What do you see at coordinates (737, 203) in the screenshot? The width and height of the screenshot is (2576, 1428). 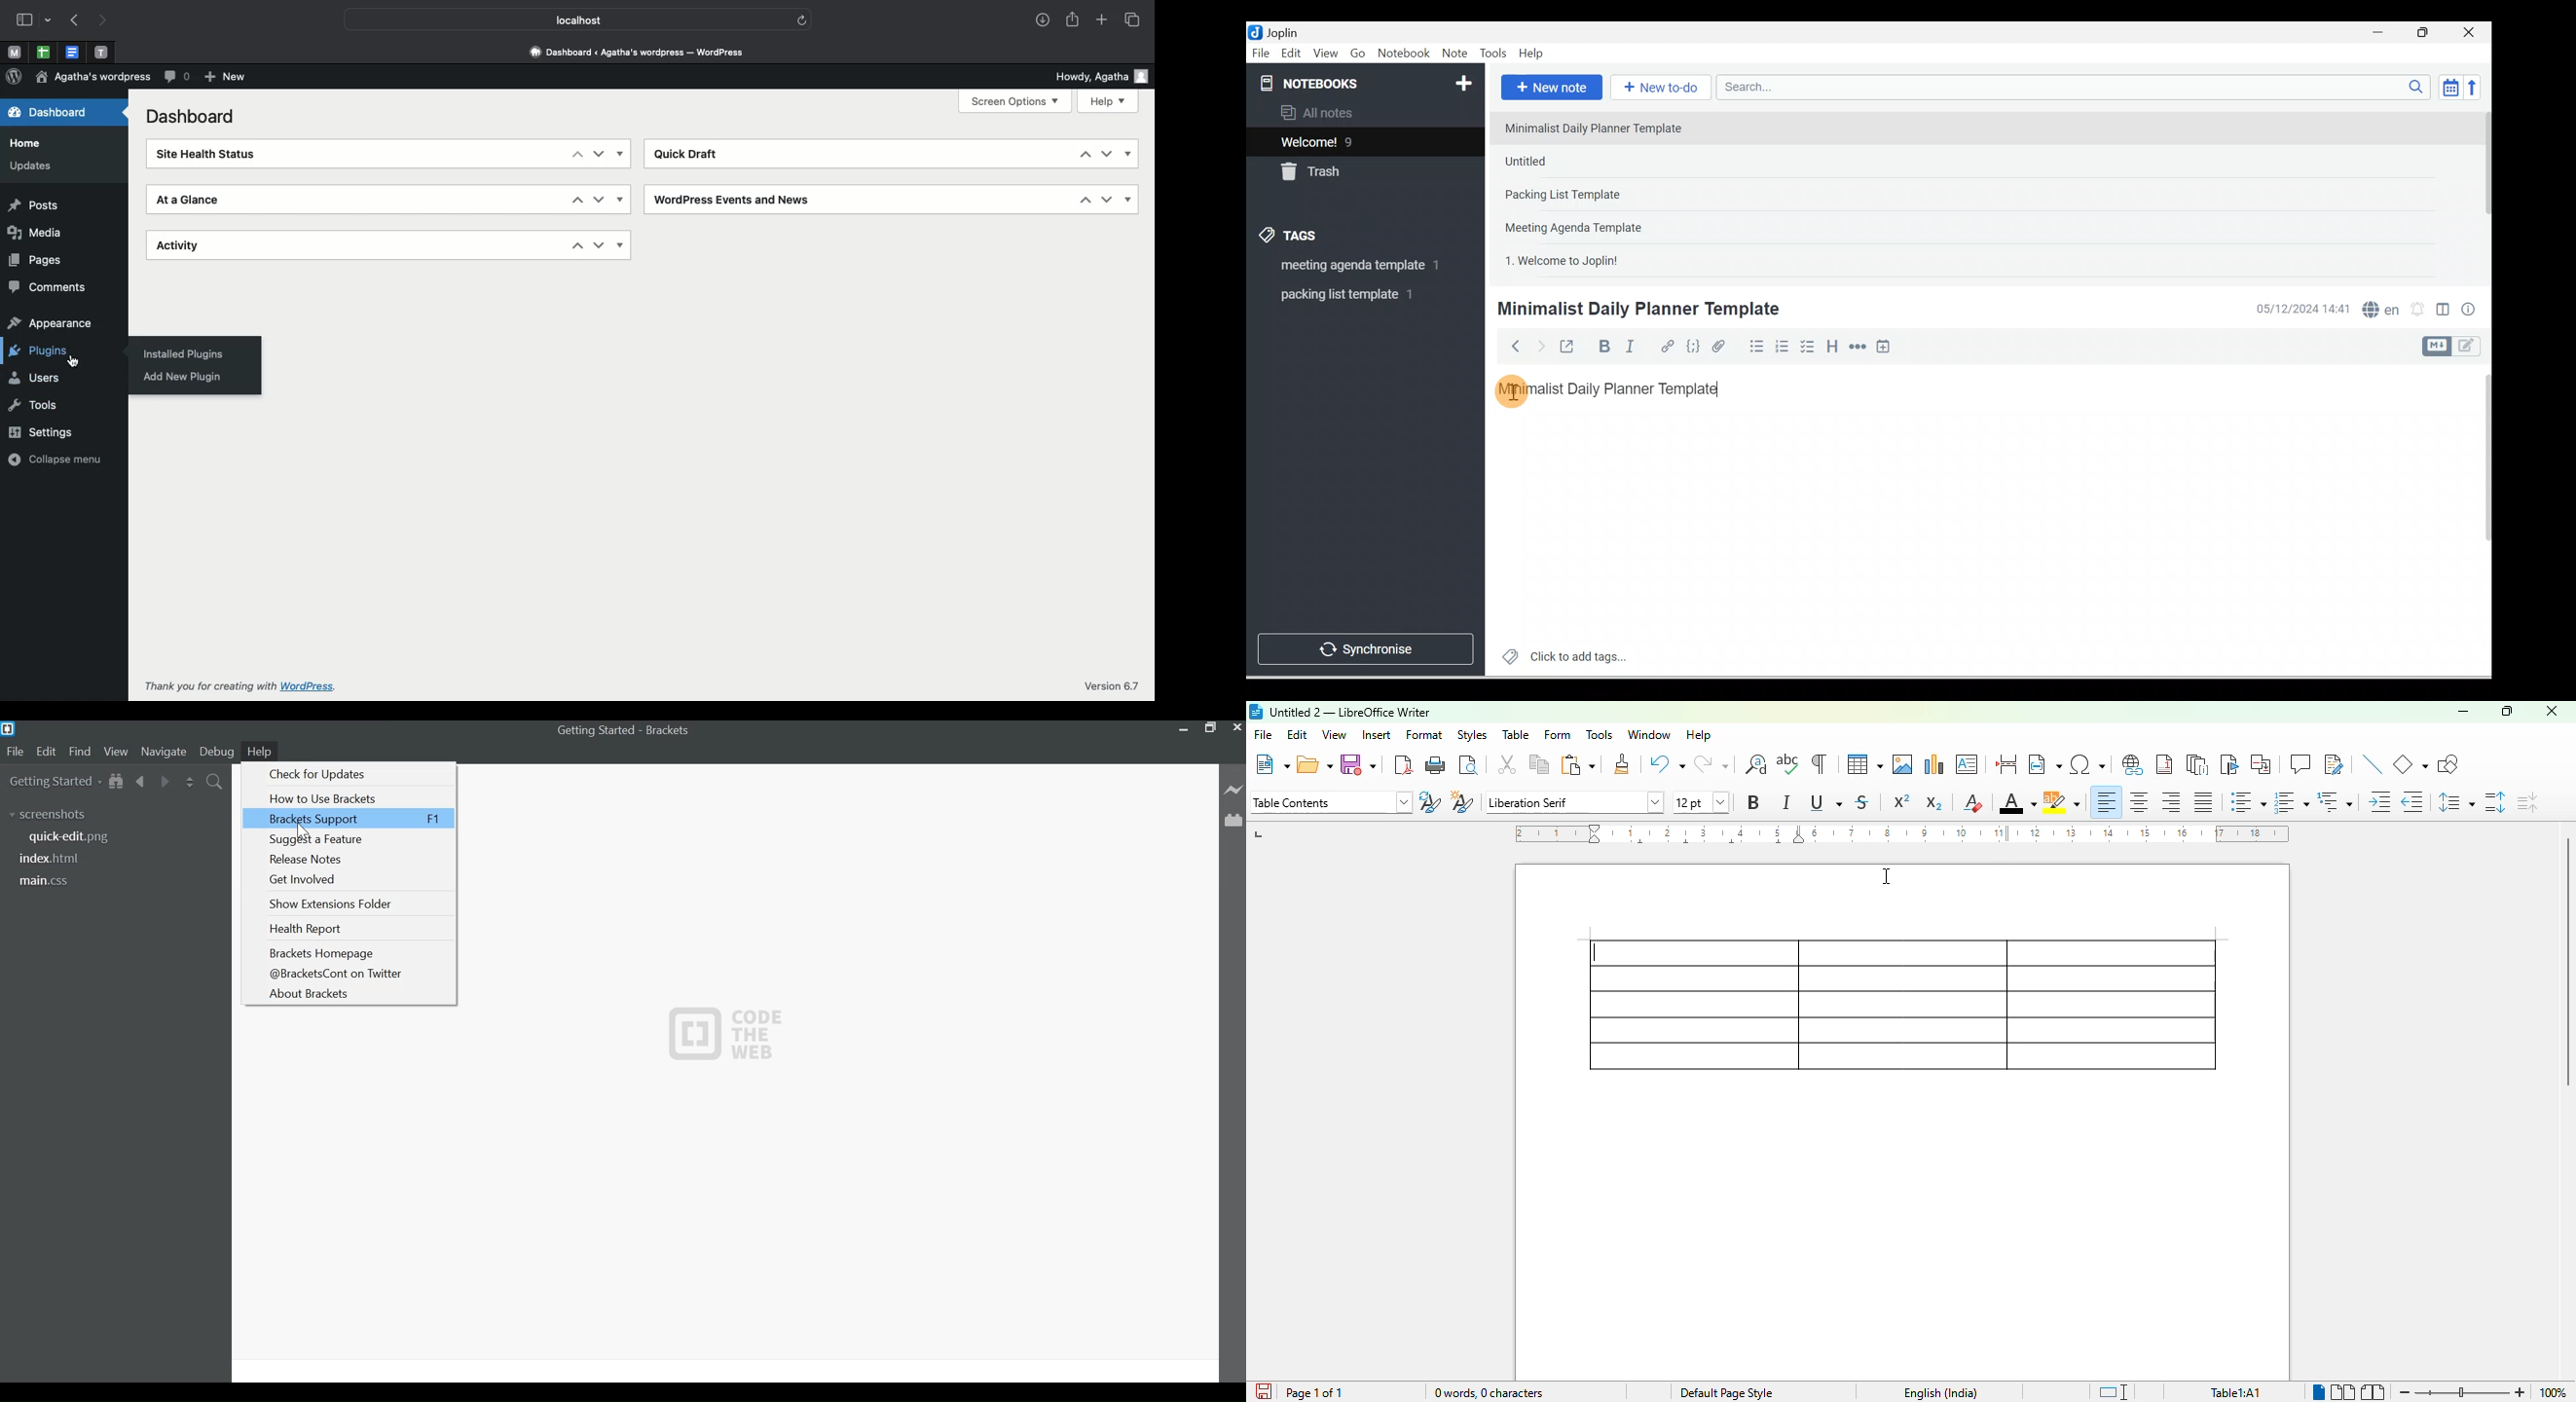 I see `Wordpress events and news` at bounding box center [737, 203].